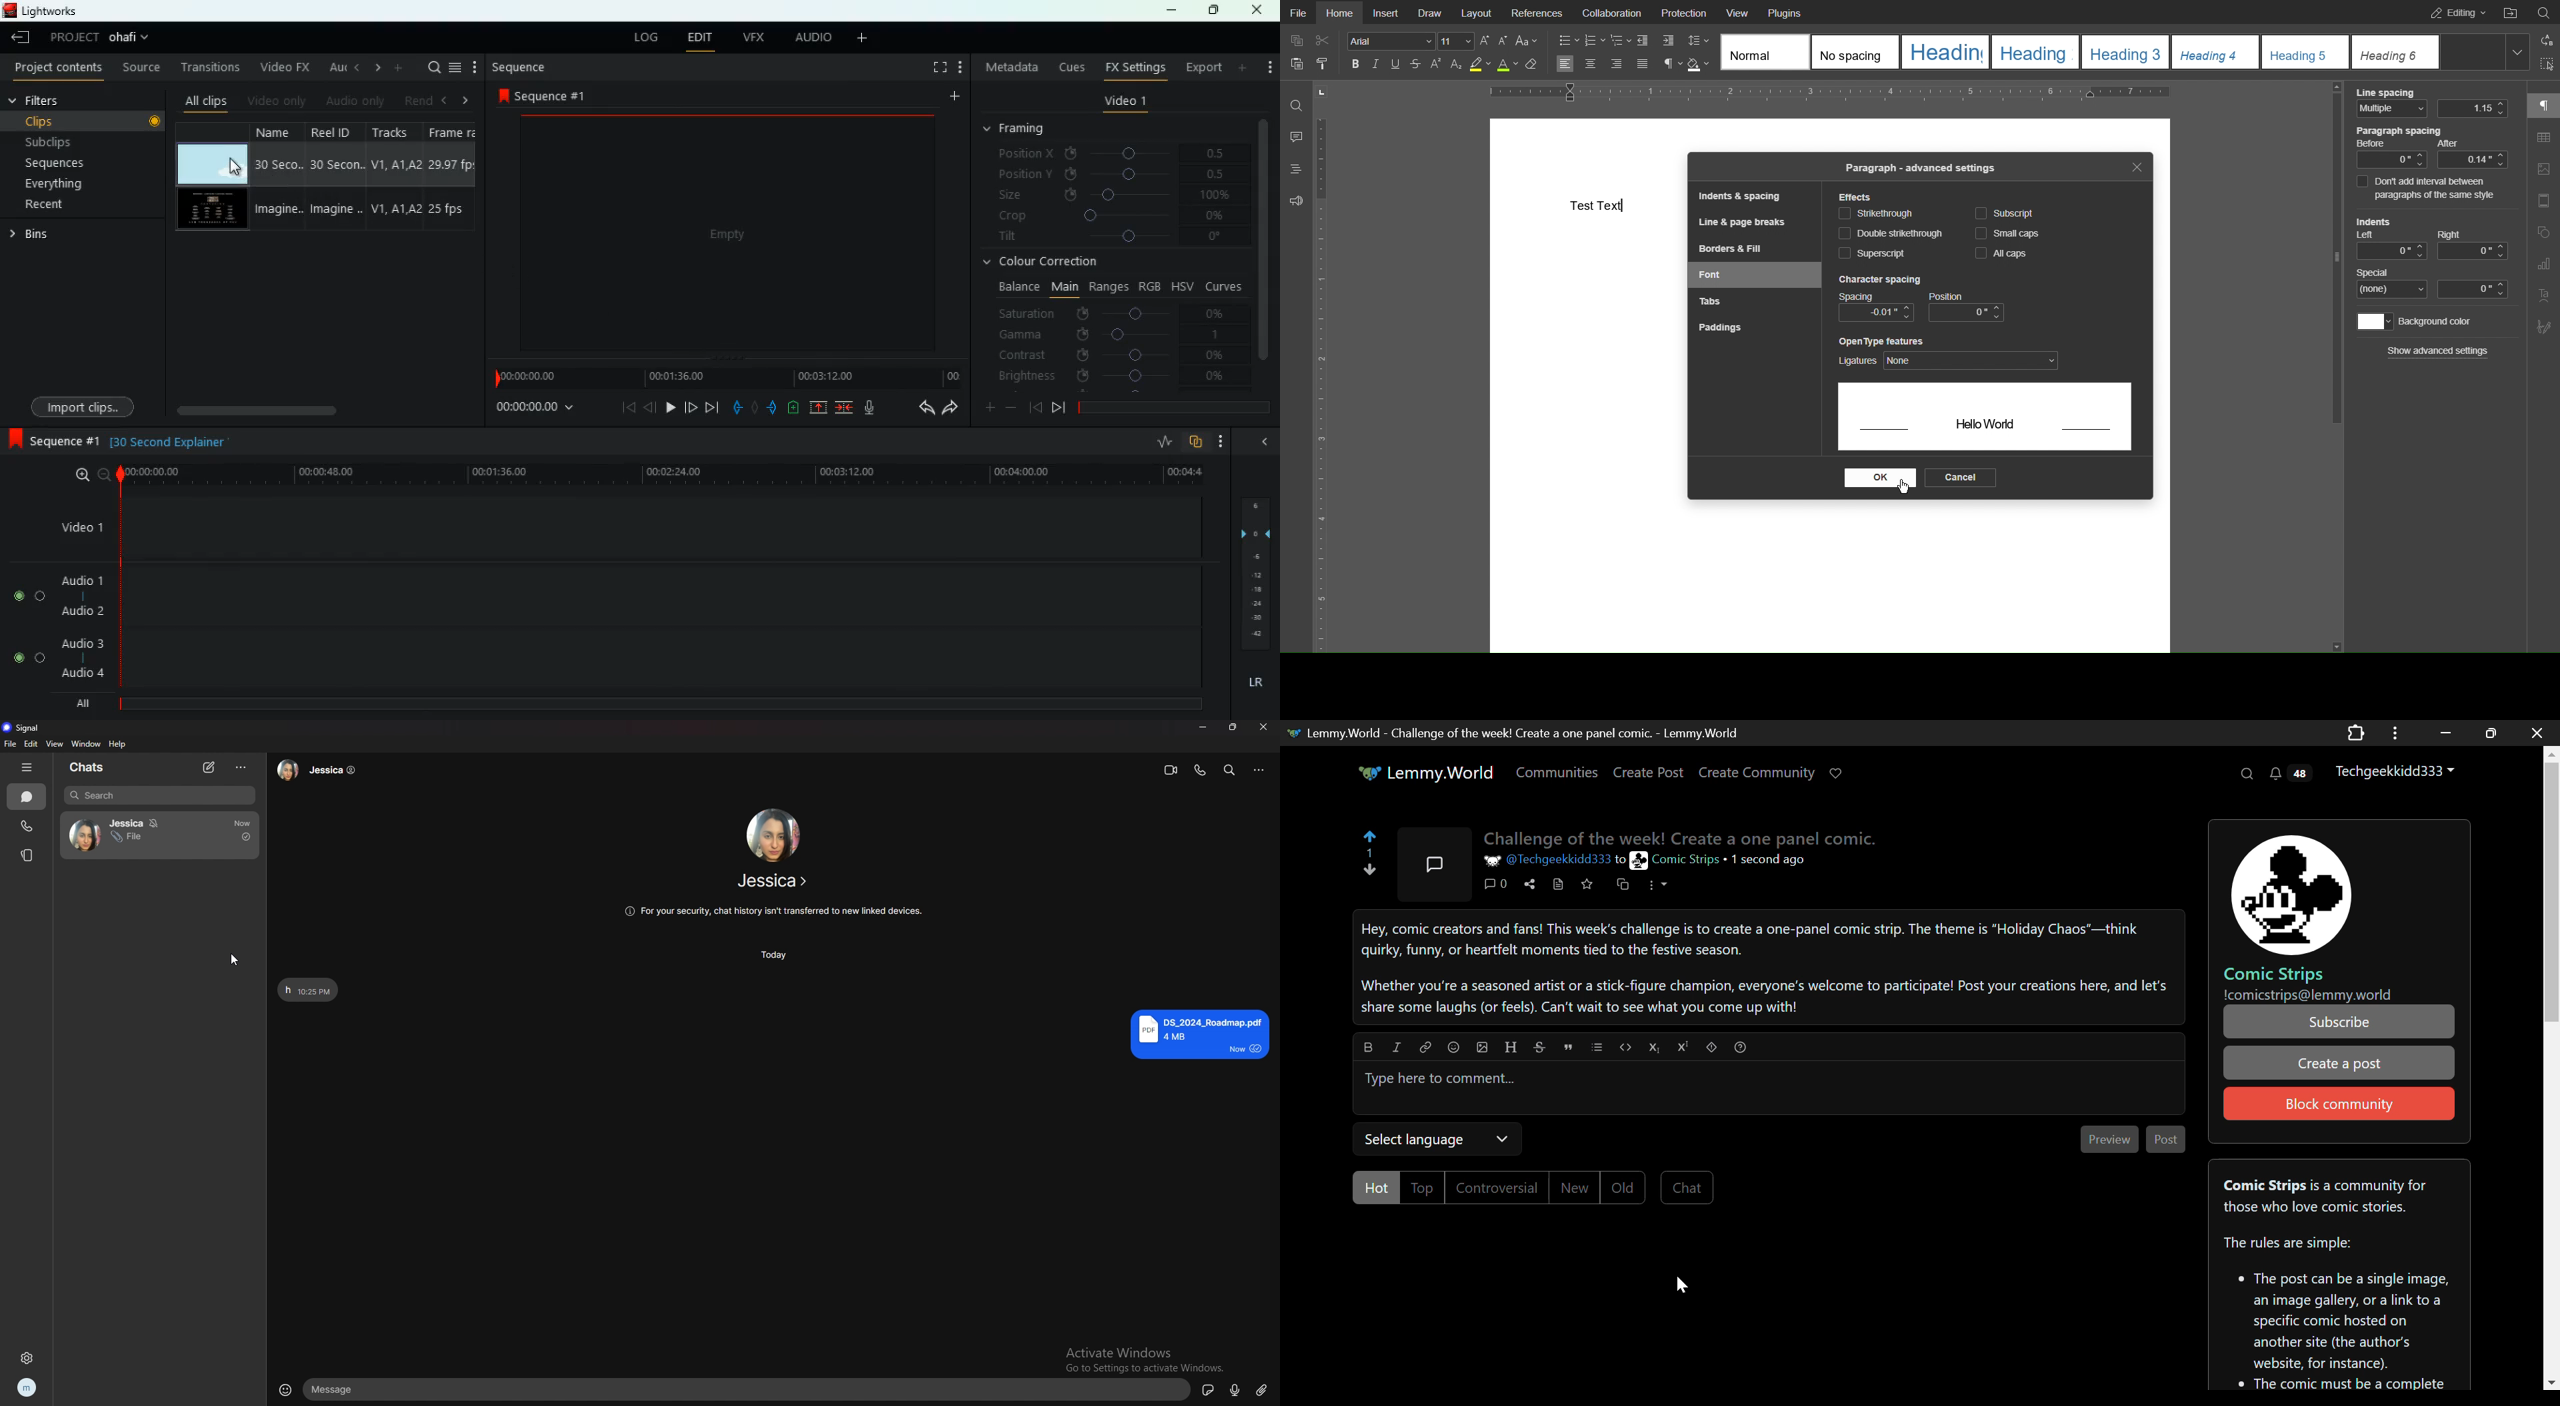 The width and height of the screenshot is (2576, 1428). What do you see at coordinates (2432, 103) in the screenshot?
I see `Line Spacing` at bounding box center [2432, 103].